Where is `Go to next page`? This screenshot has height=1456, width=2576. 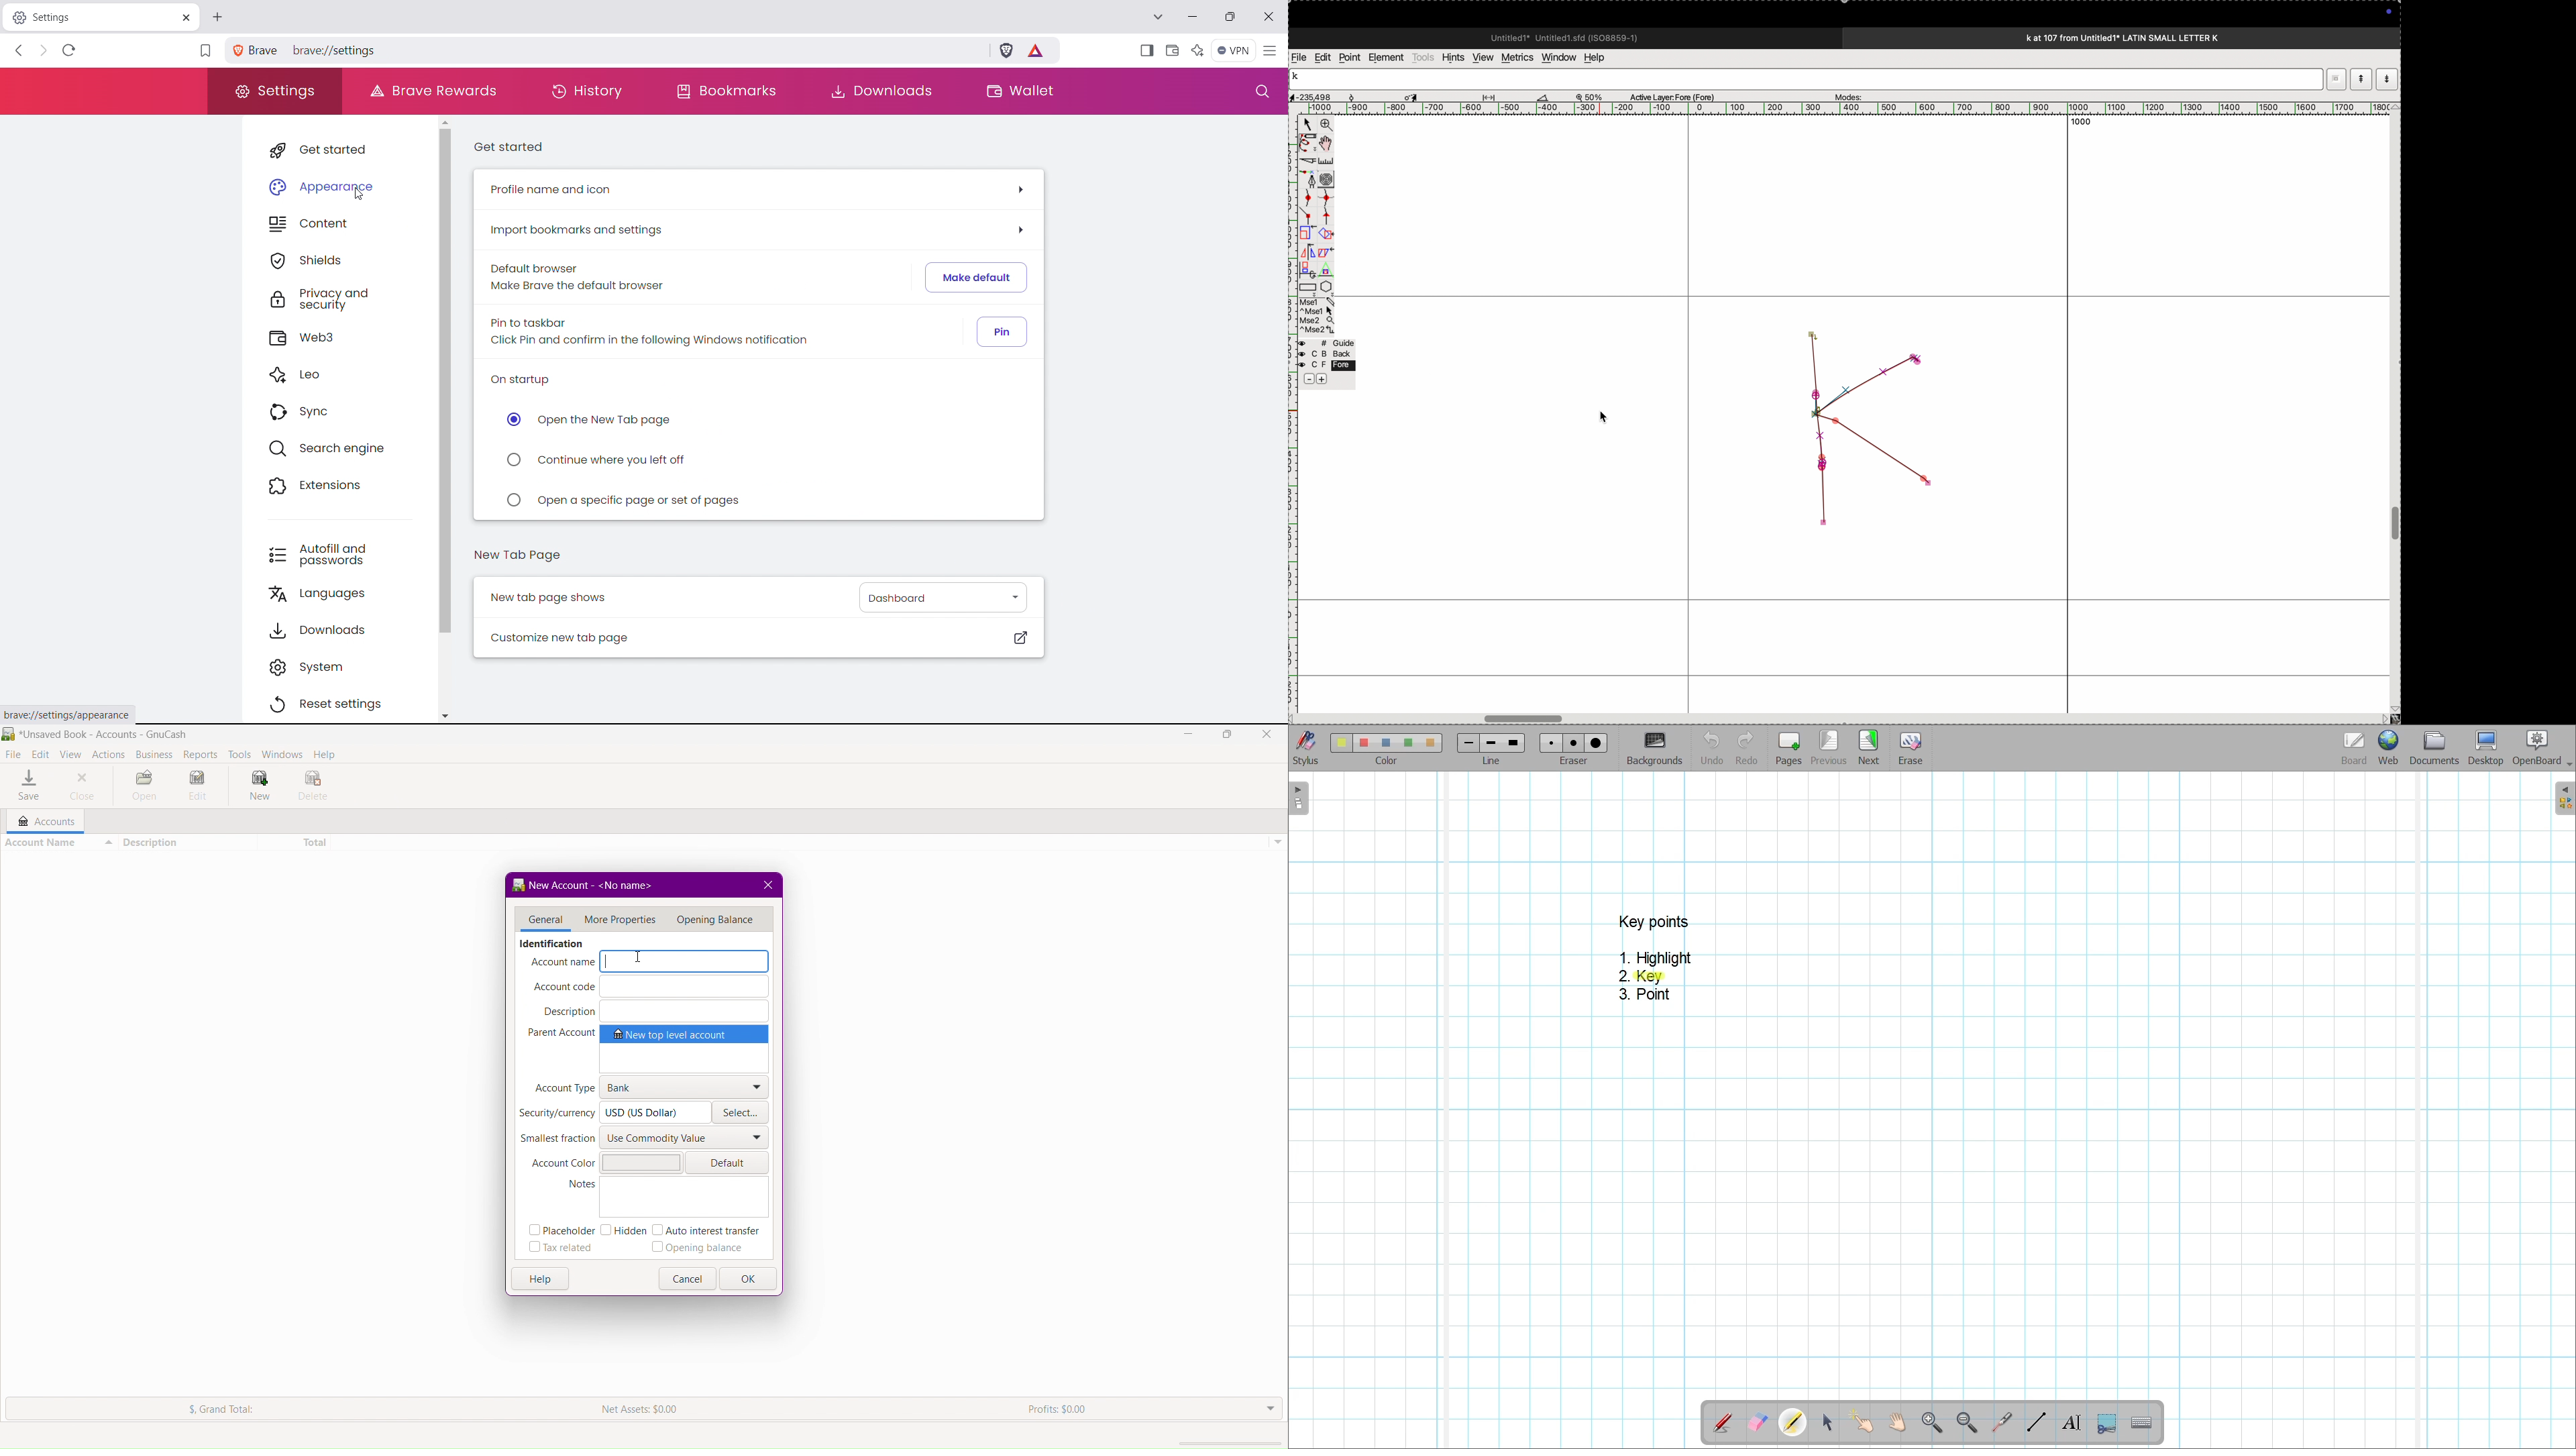
Go to next page is located at coordinates (1868, 747).